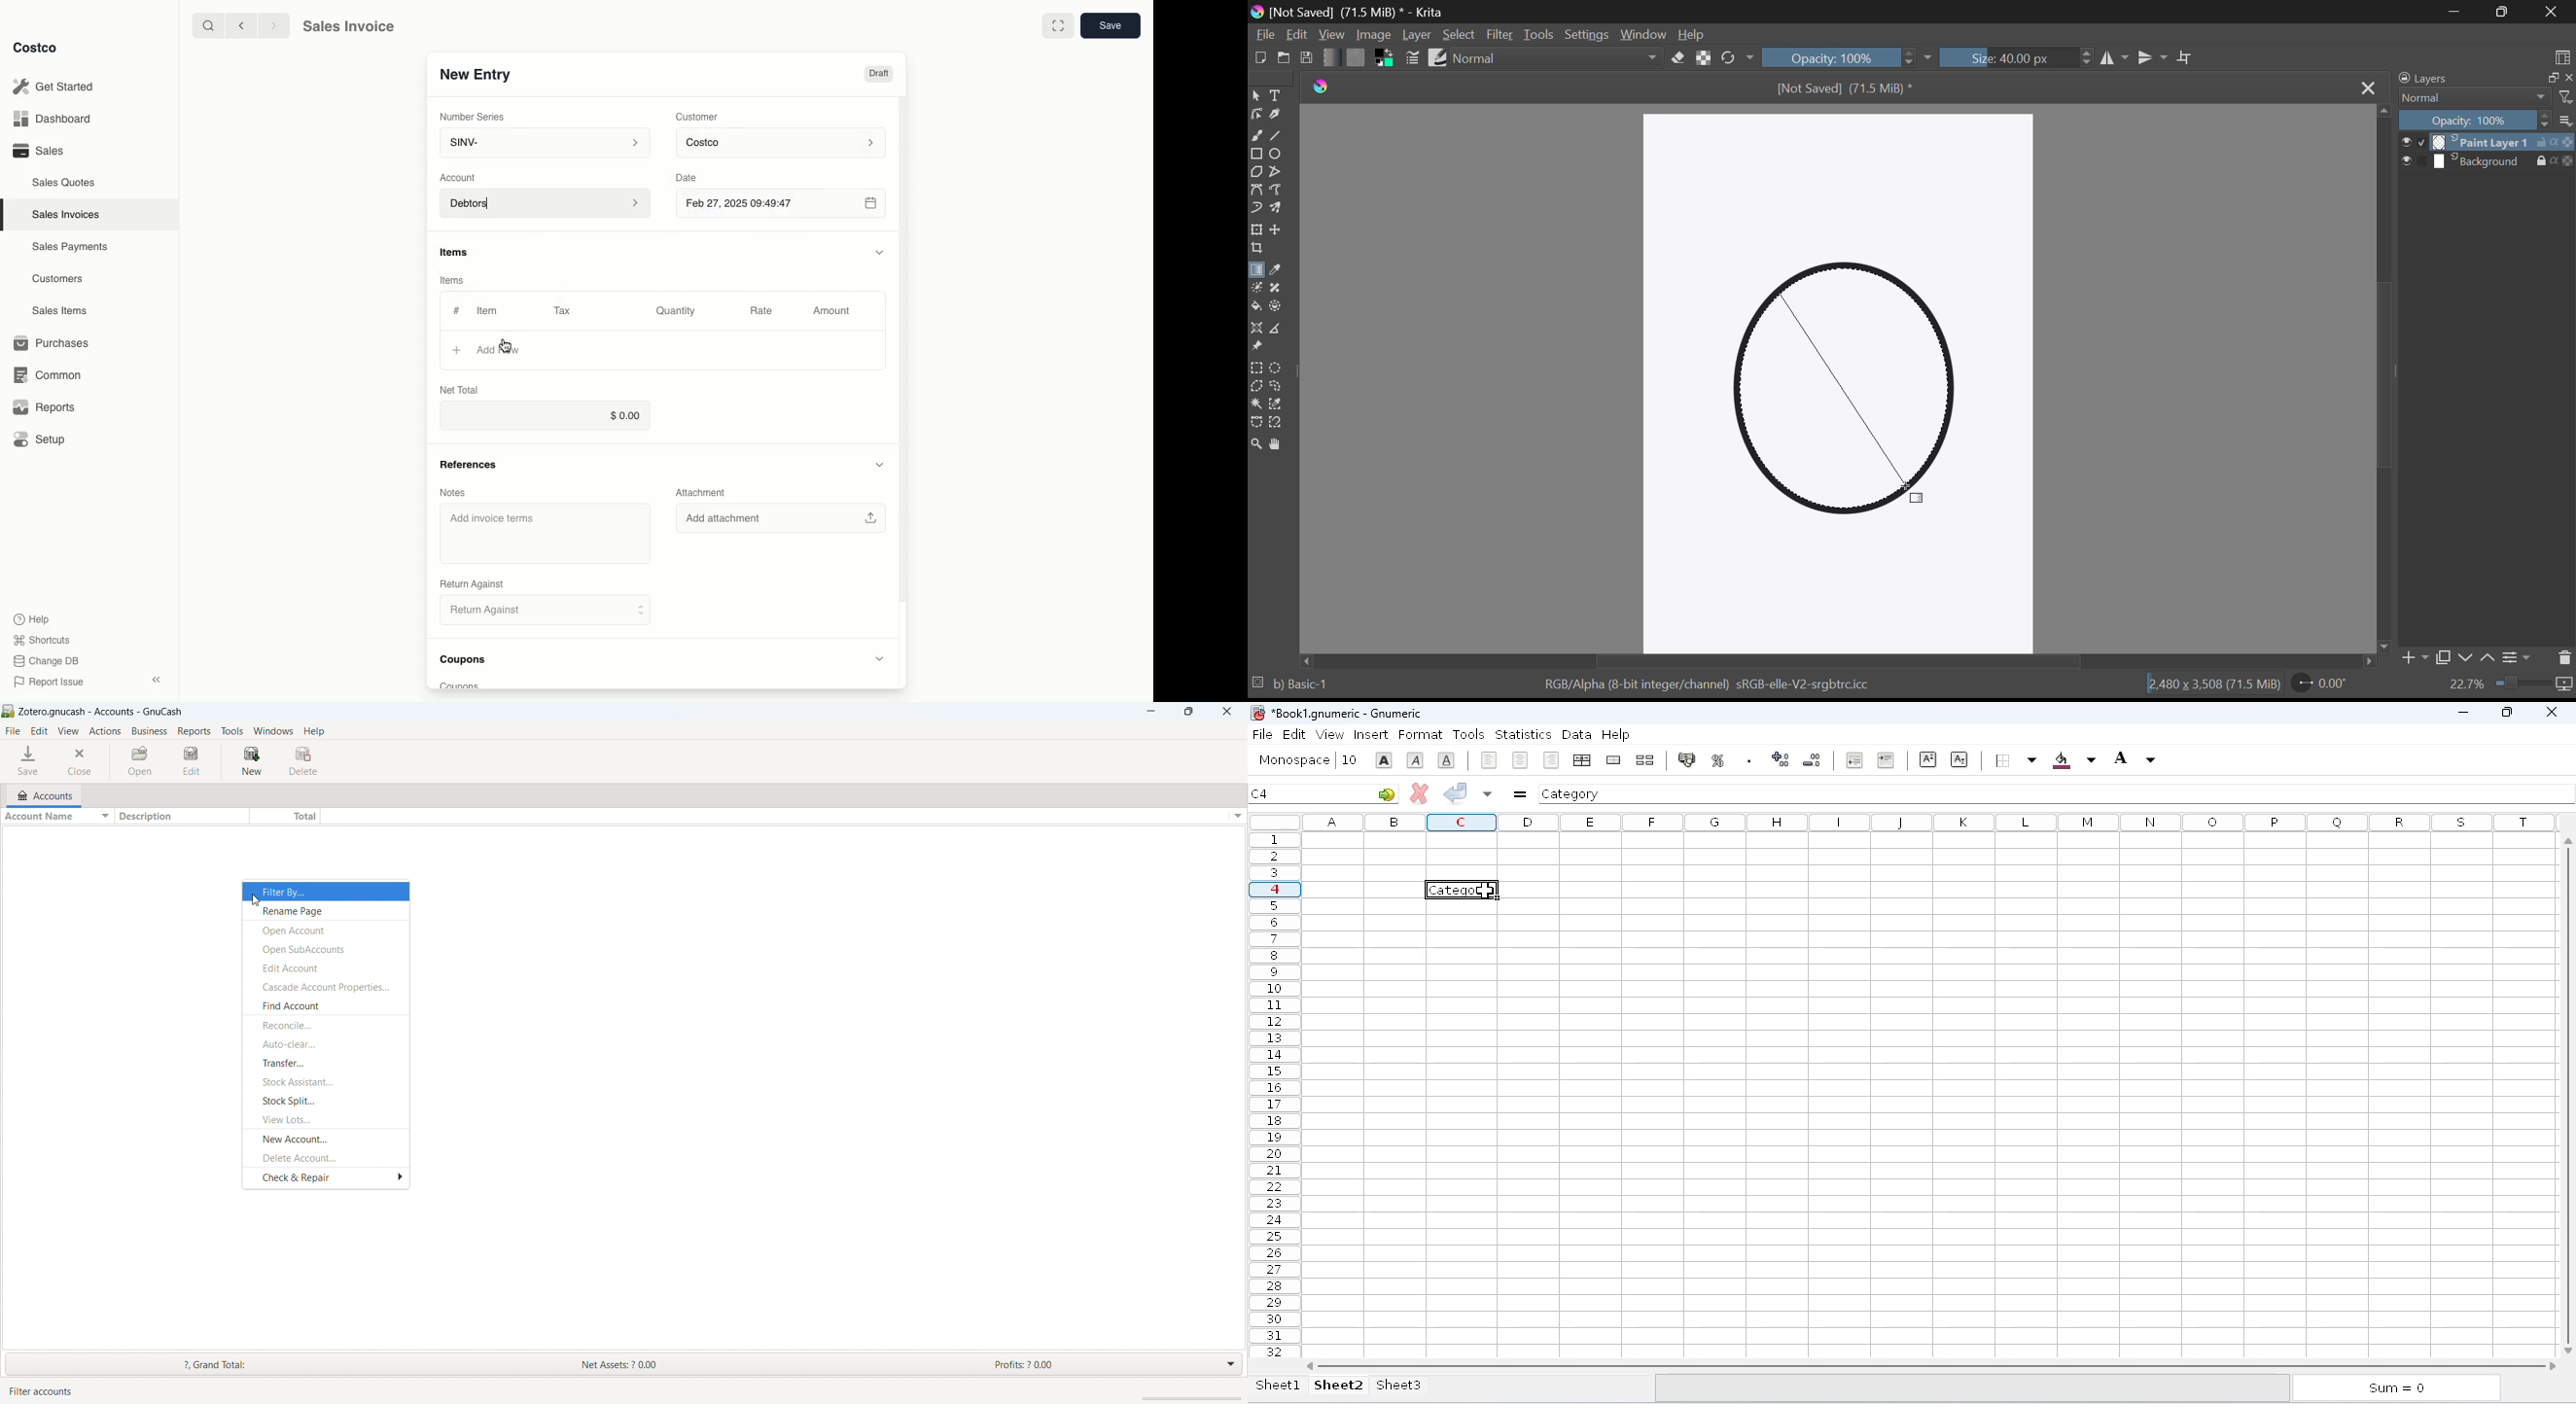 This screenshot has width=2576, height=1428. Describe the element at coordinates (1489, 760) in the screenshot. I see `align left` at that location.